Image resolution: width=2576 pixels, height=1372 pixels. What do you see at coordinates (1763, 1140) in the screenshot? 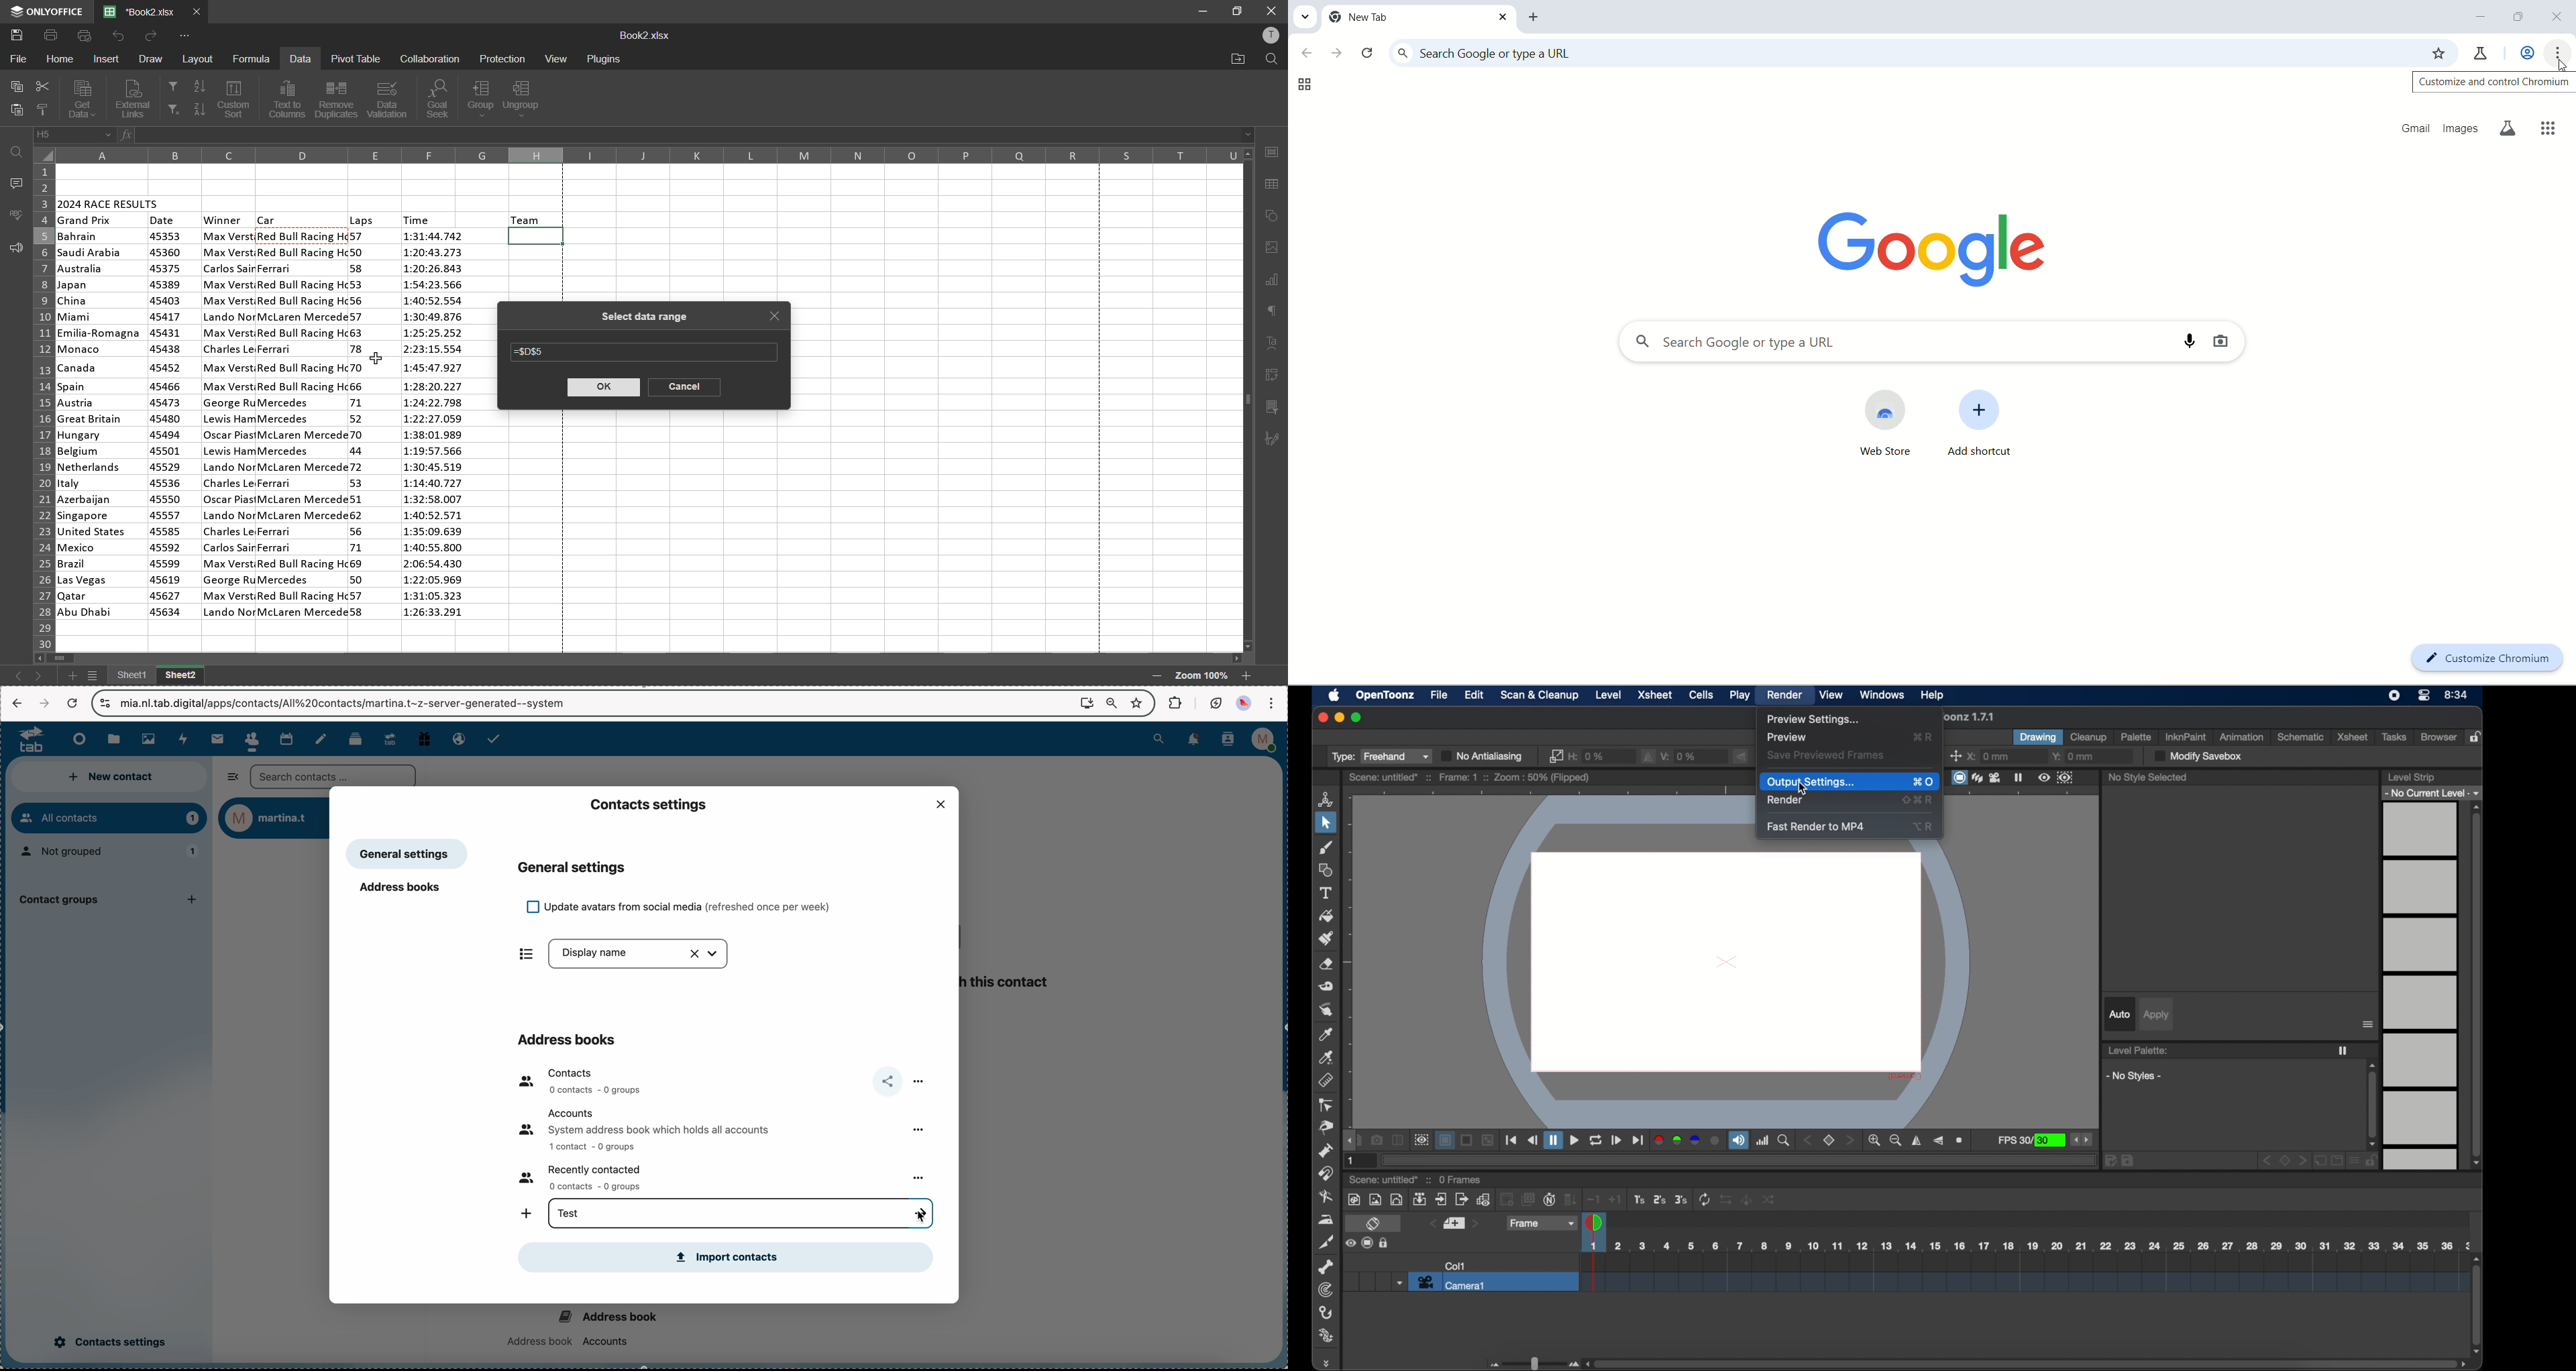
I see `histogram` at bounding box center [1763, 1140].